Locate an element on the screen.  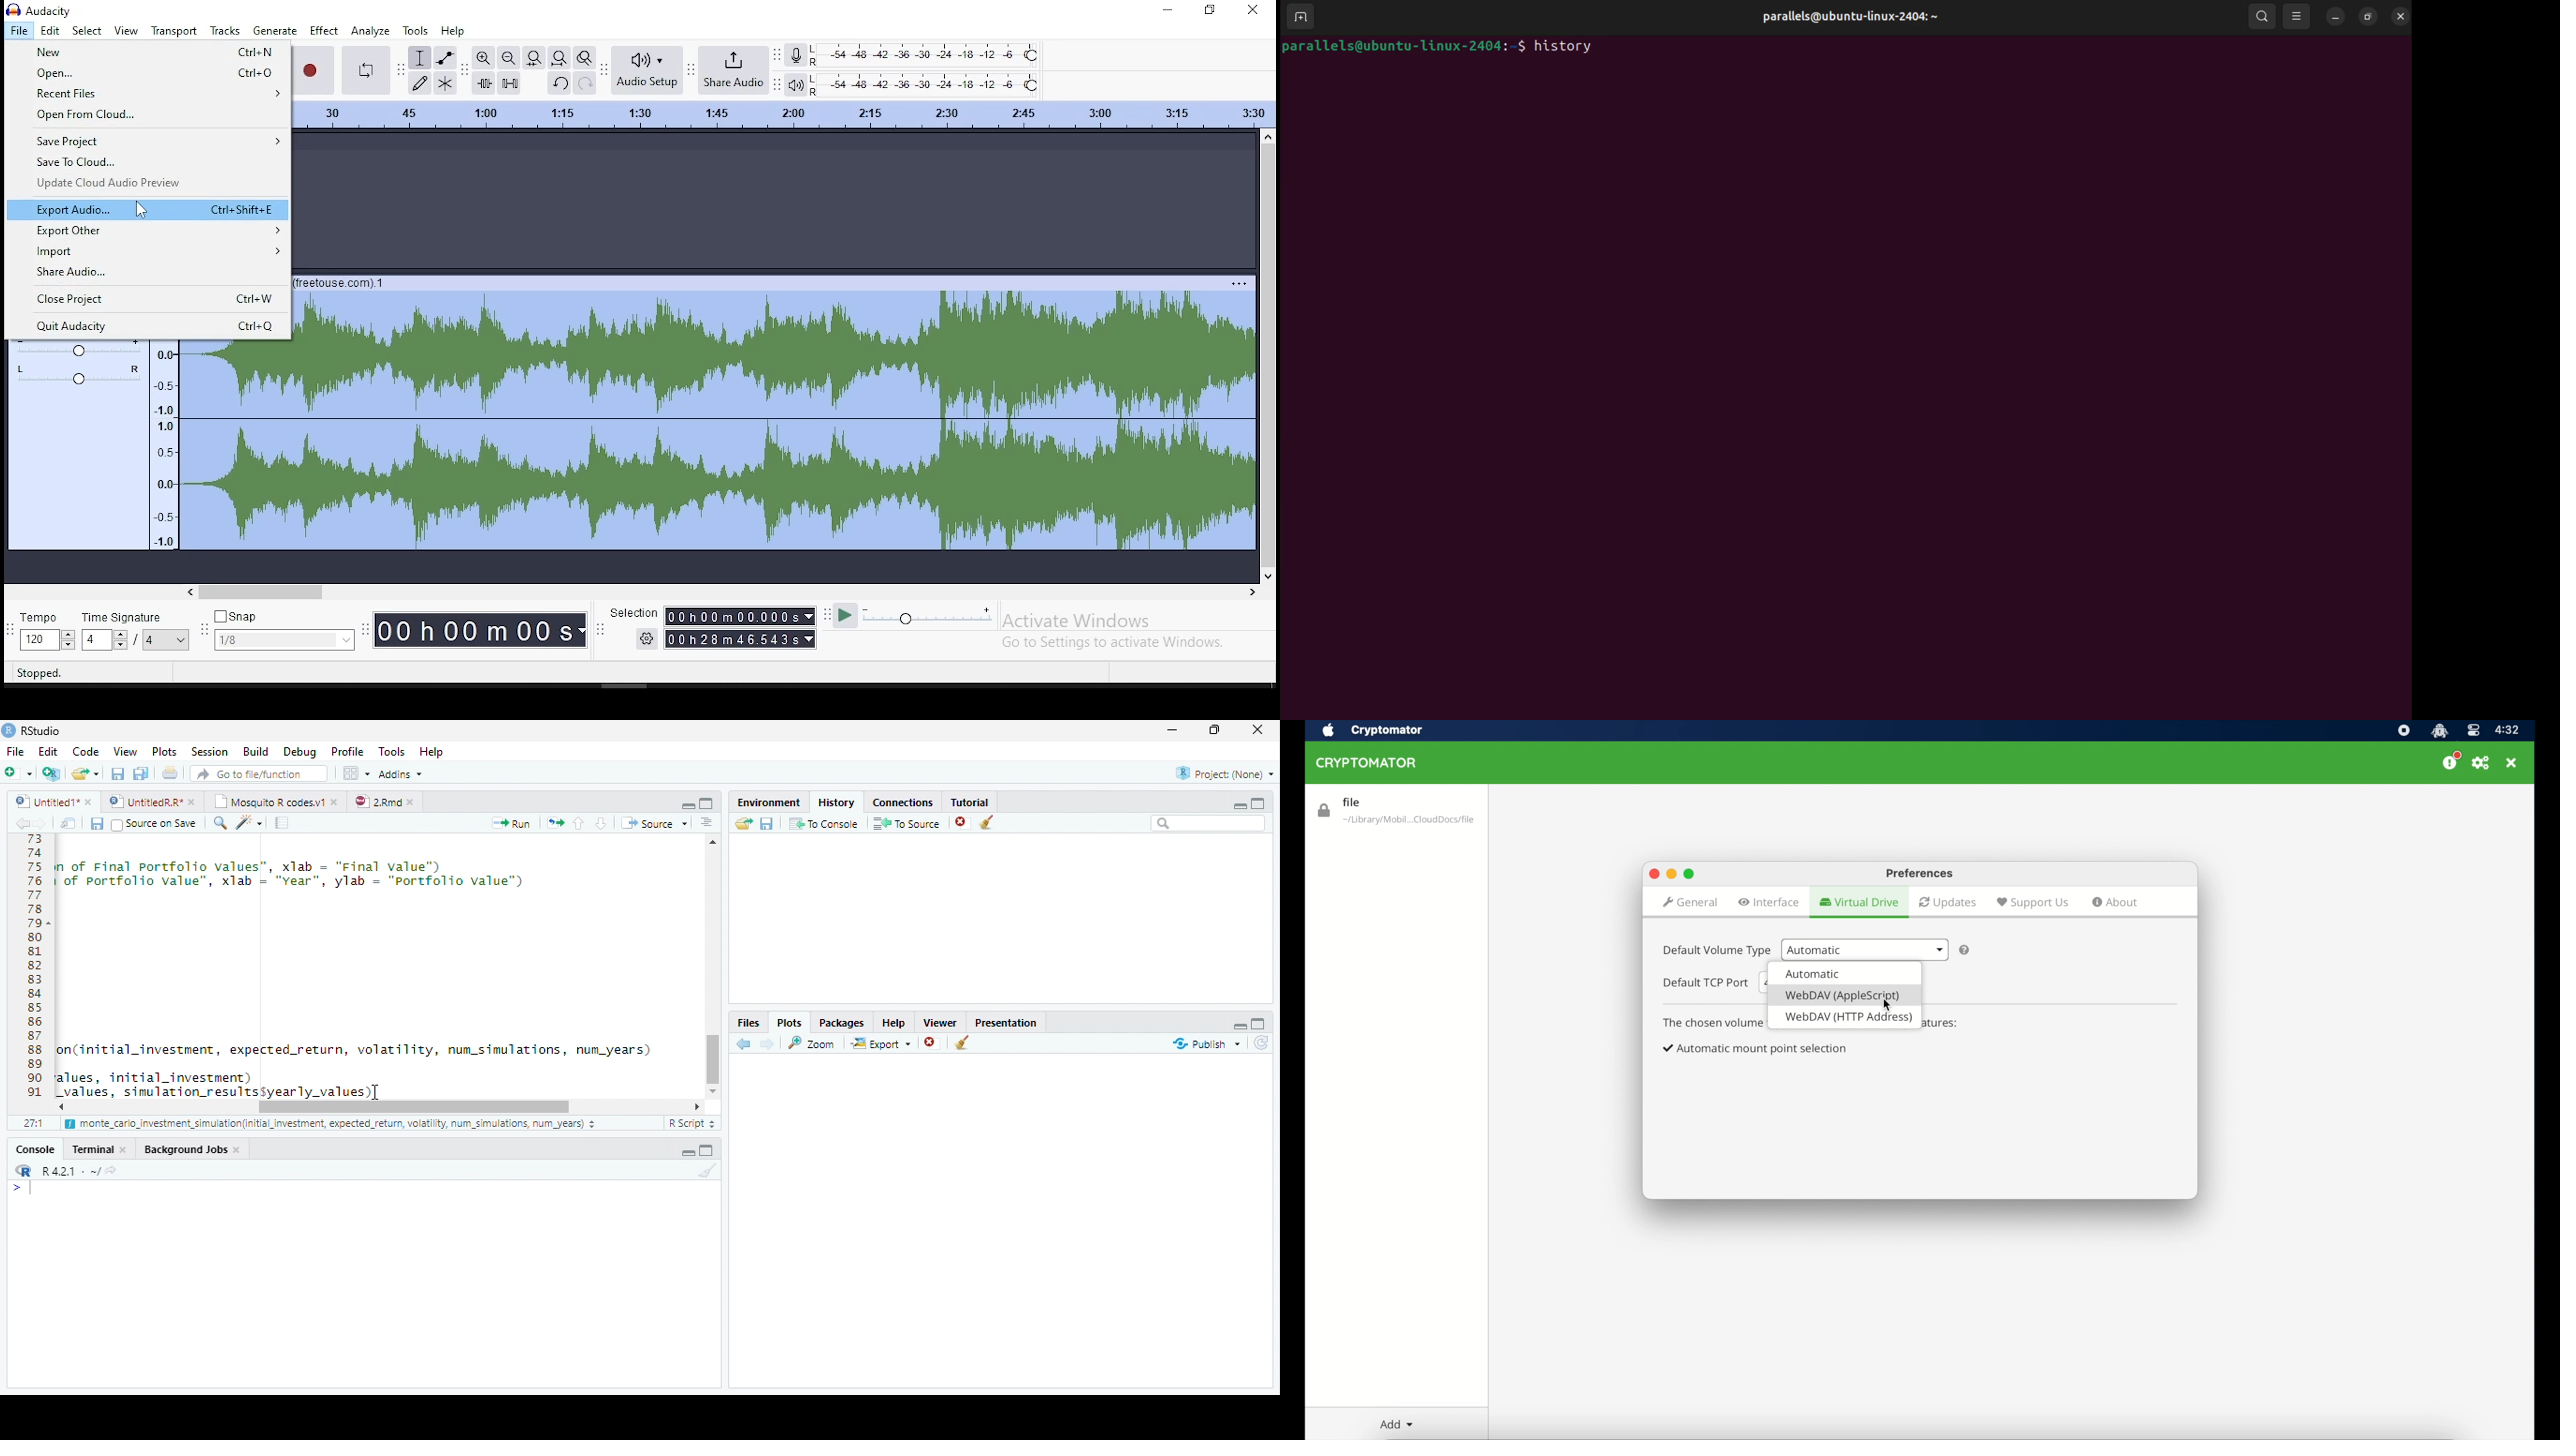
Show document outline is located at coordinates (707, 824).